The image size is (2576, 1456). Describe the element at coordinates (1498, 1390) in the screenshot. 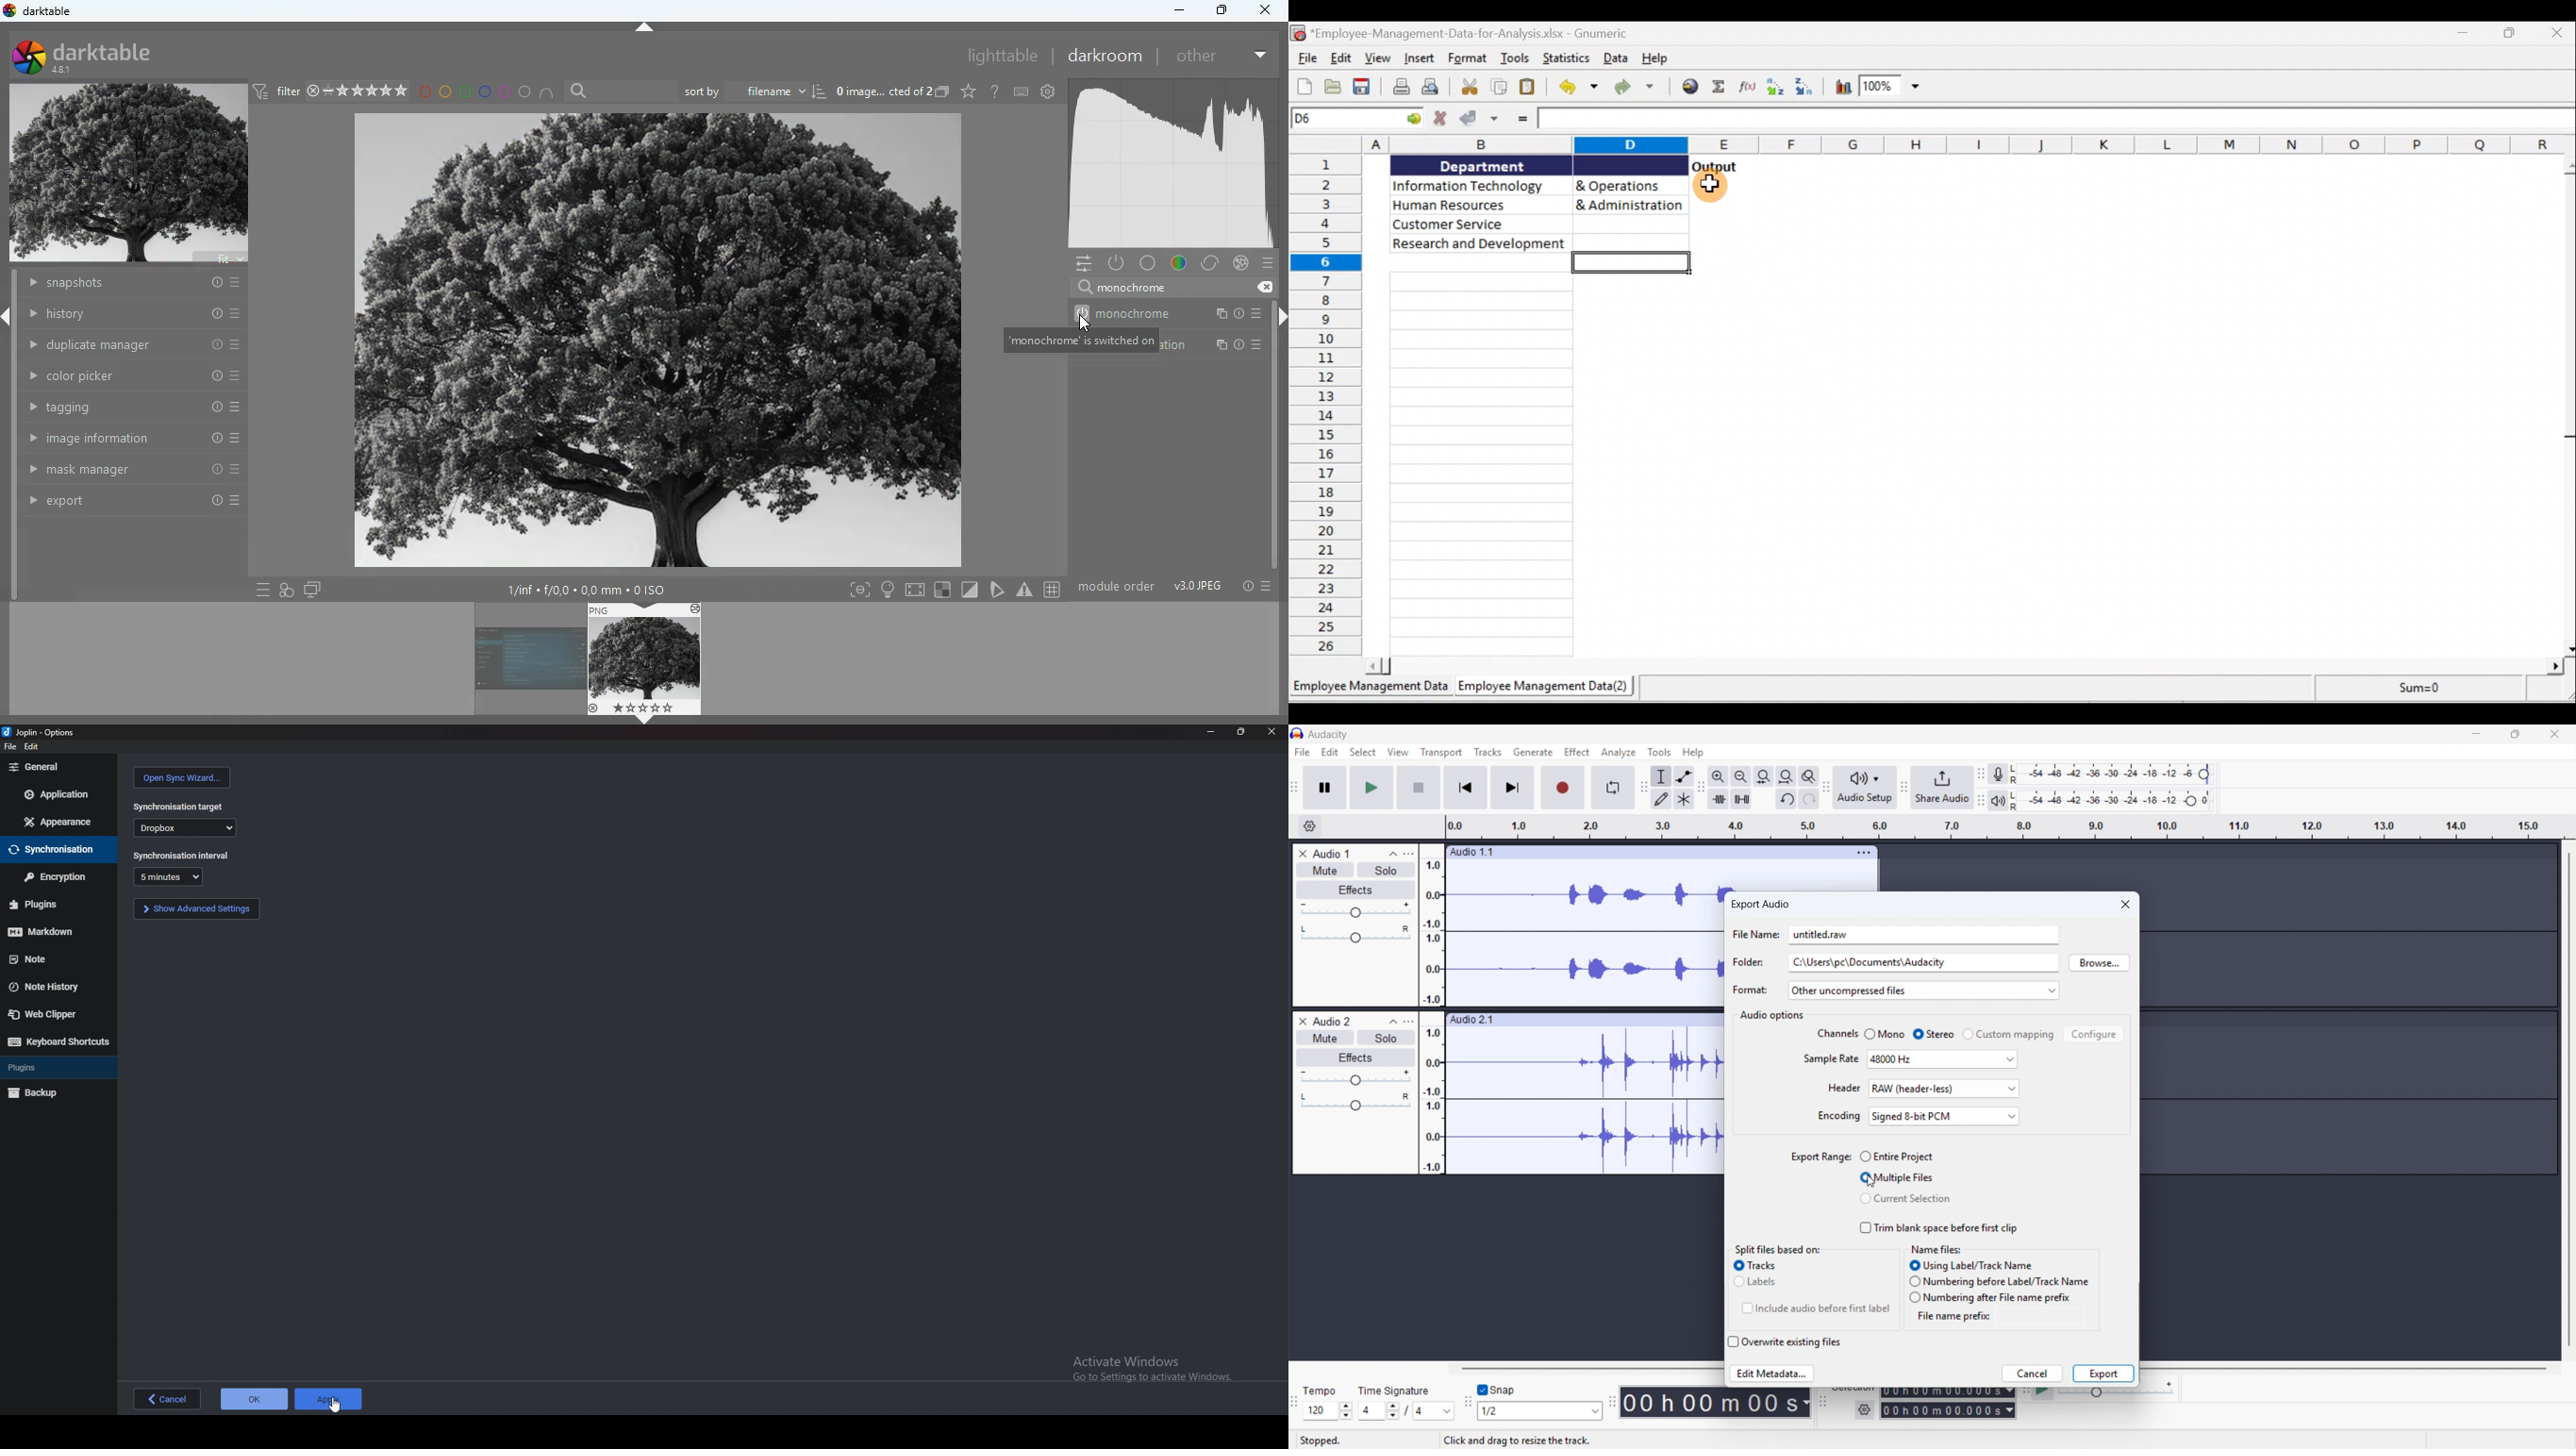

I see `Toggle snap` at that location.